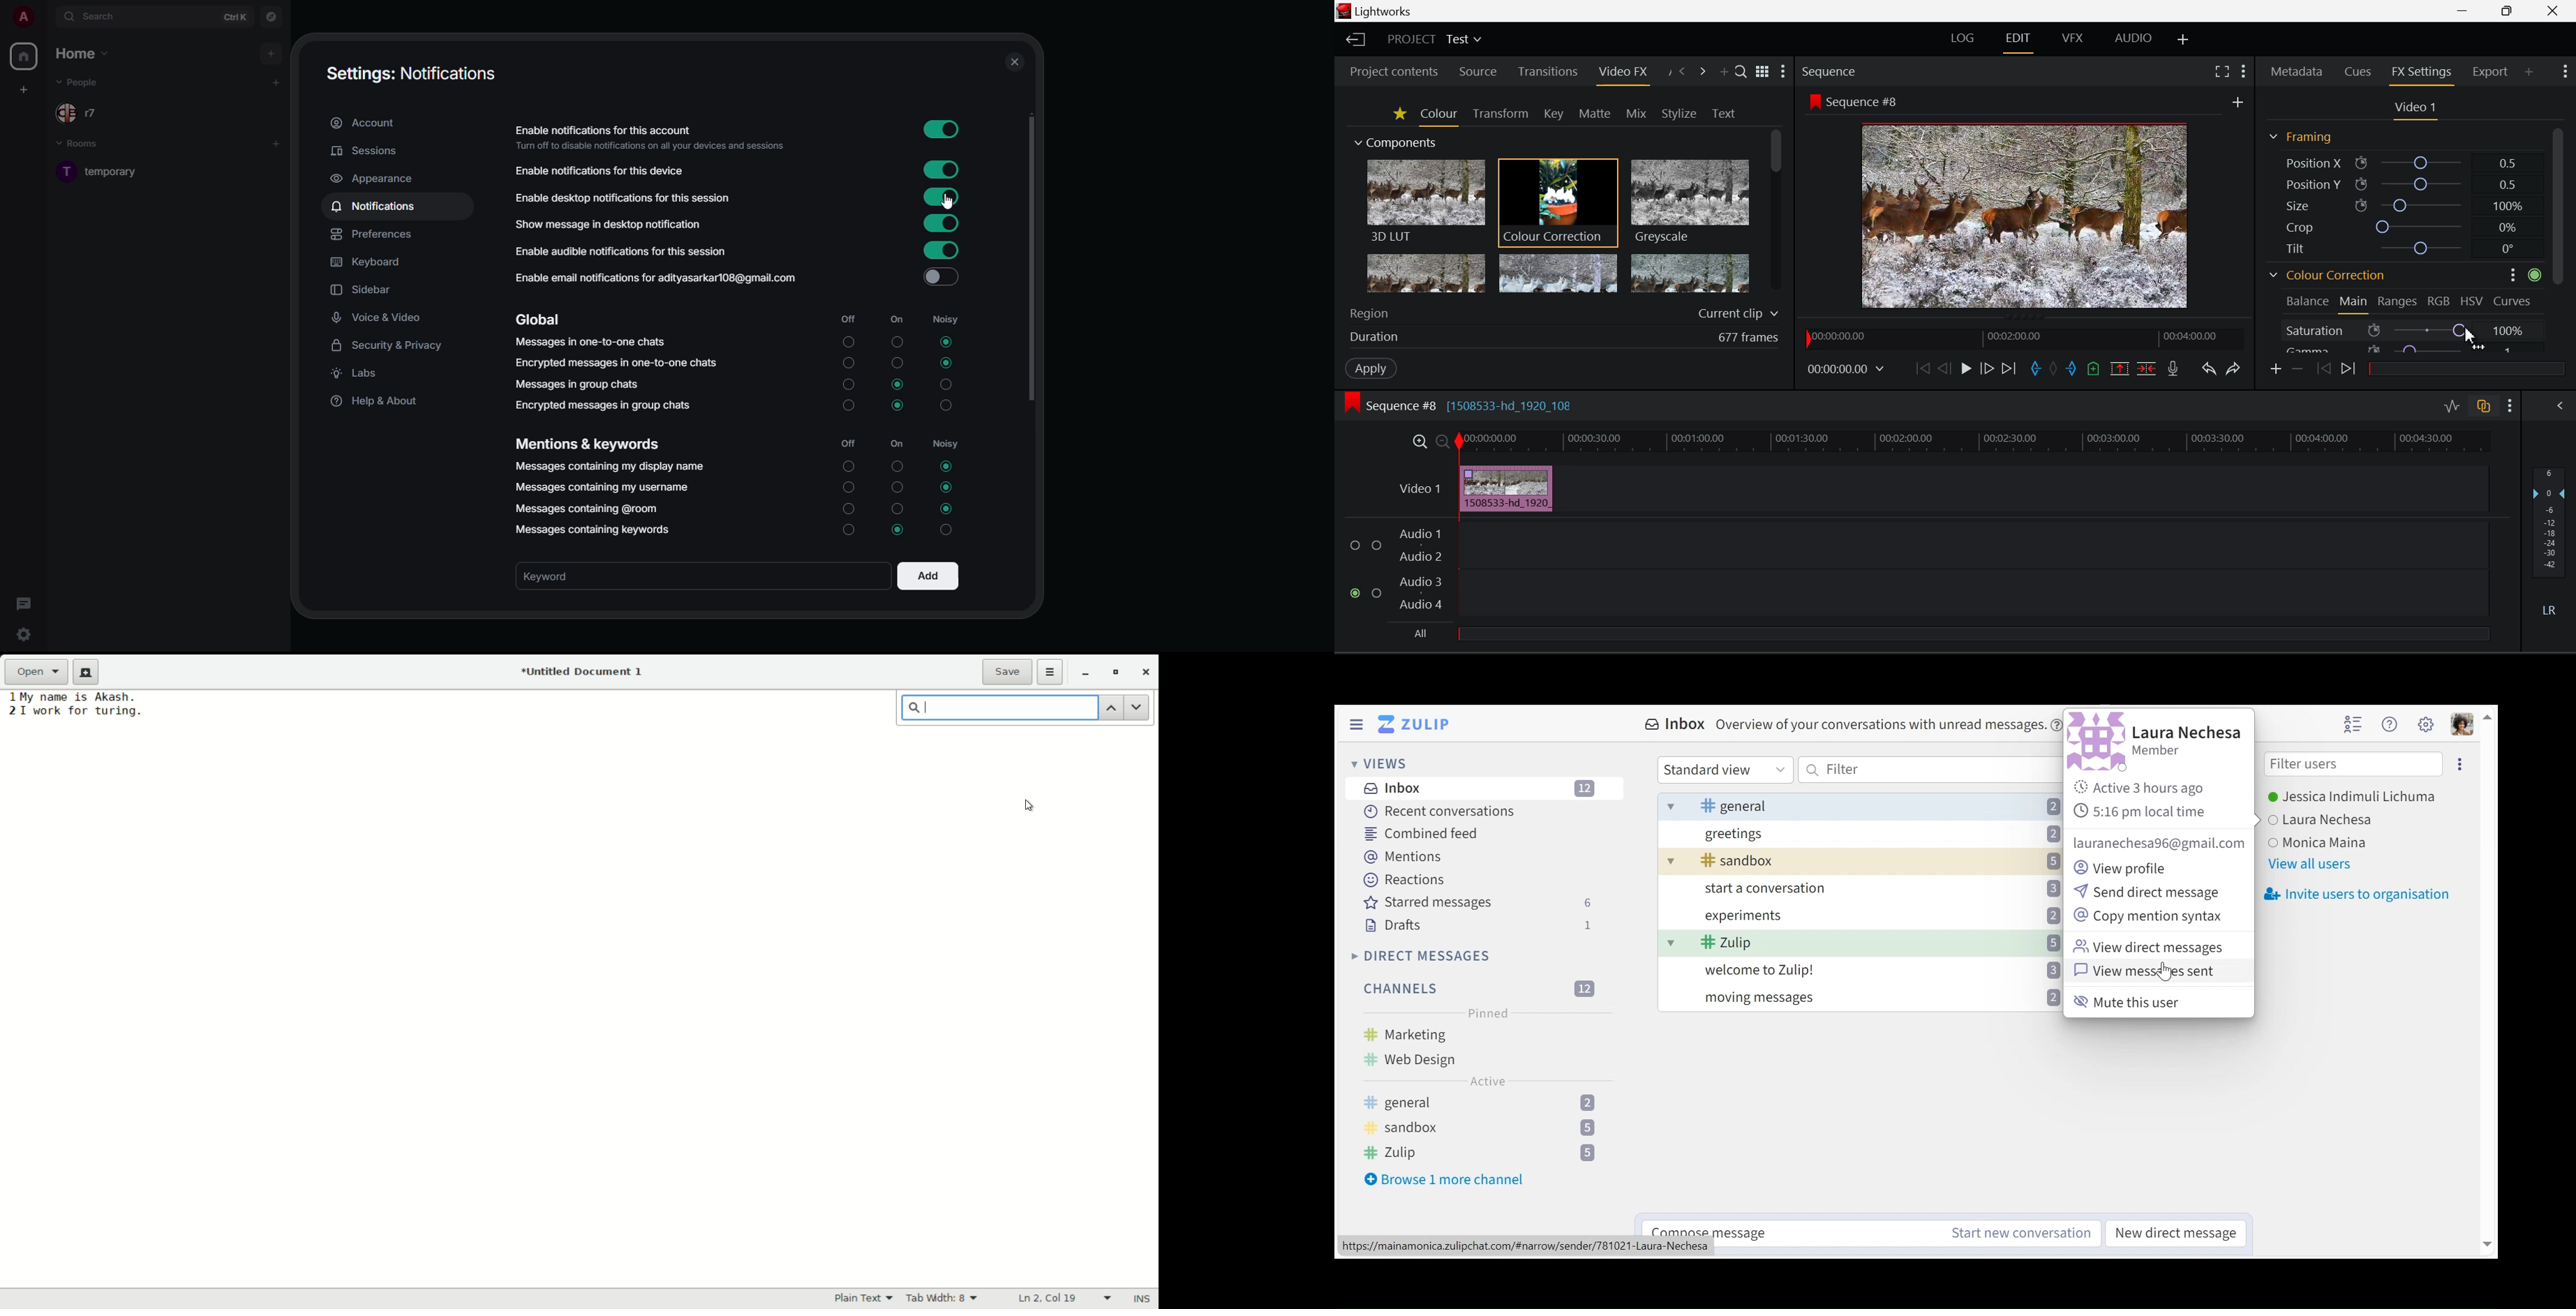 The width and height of the screenshot is (2576, 1316). I want to click on previous, so click(1112, 707).